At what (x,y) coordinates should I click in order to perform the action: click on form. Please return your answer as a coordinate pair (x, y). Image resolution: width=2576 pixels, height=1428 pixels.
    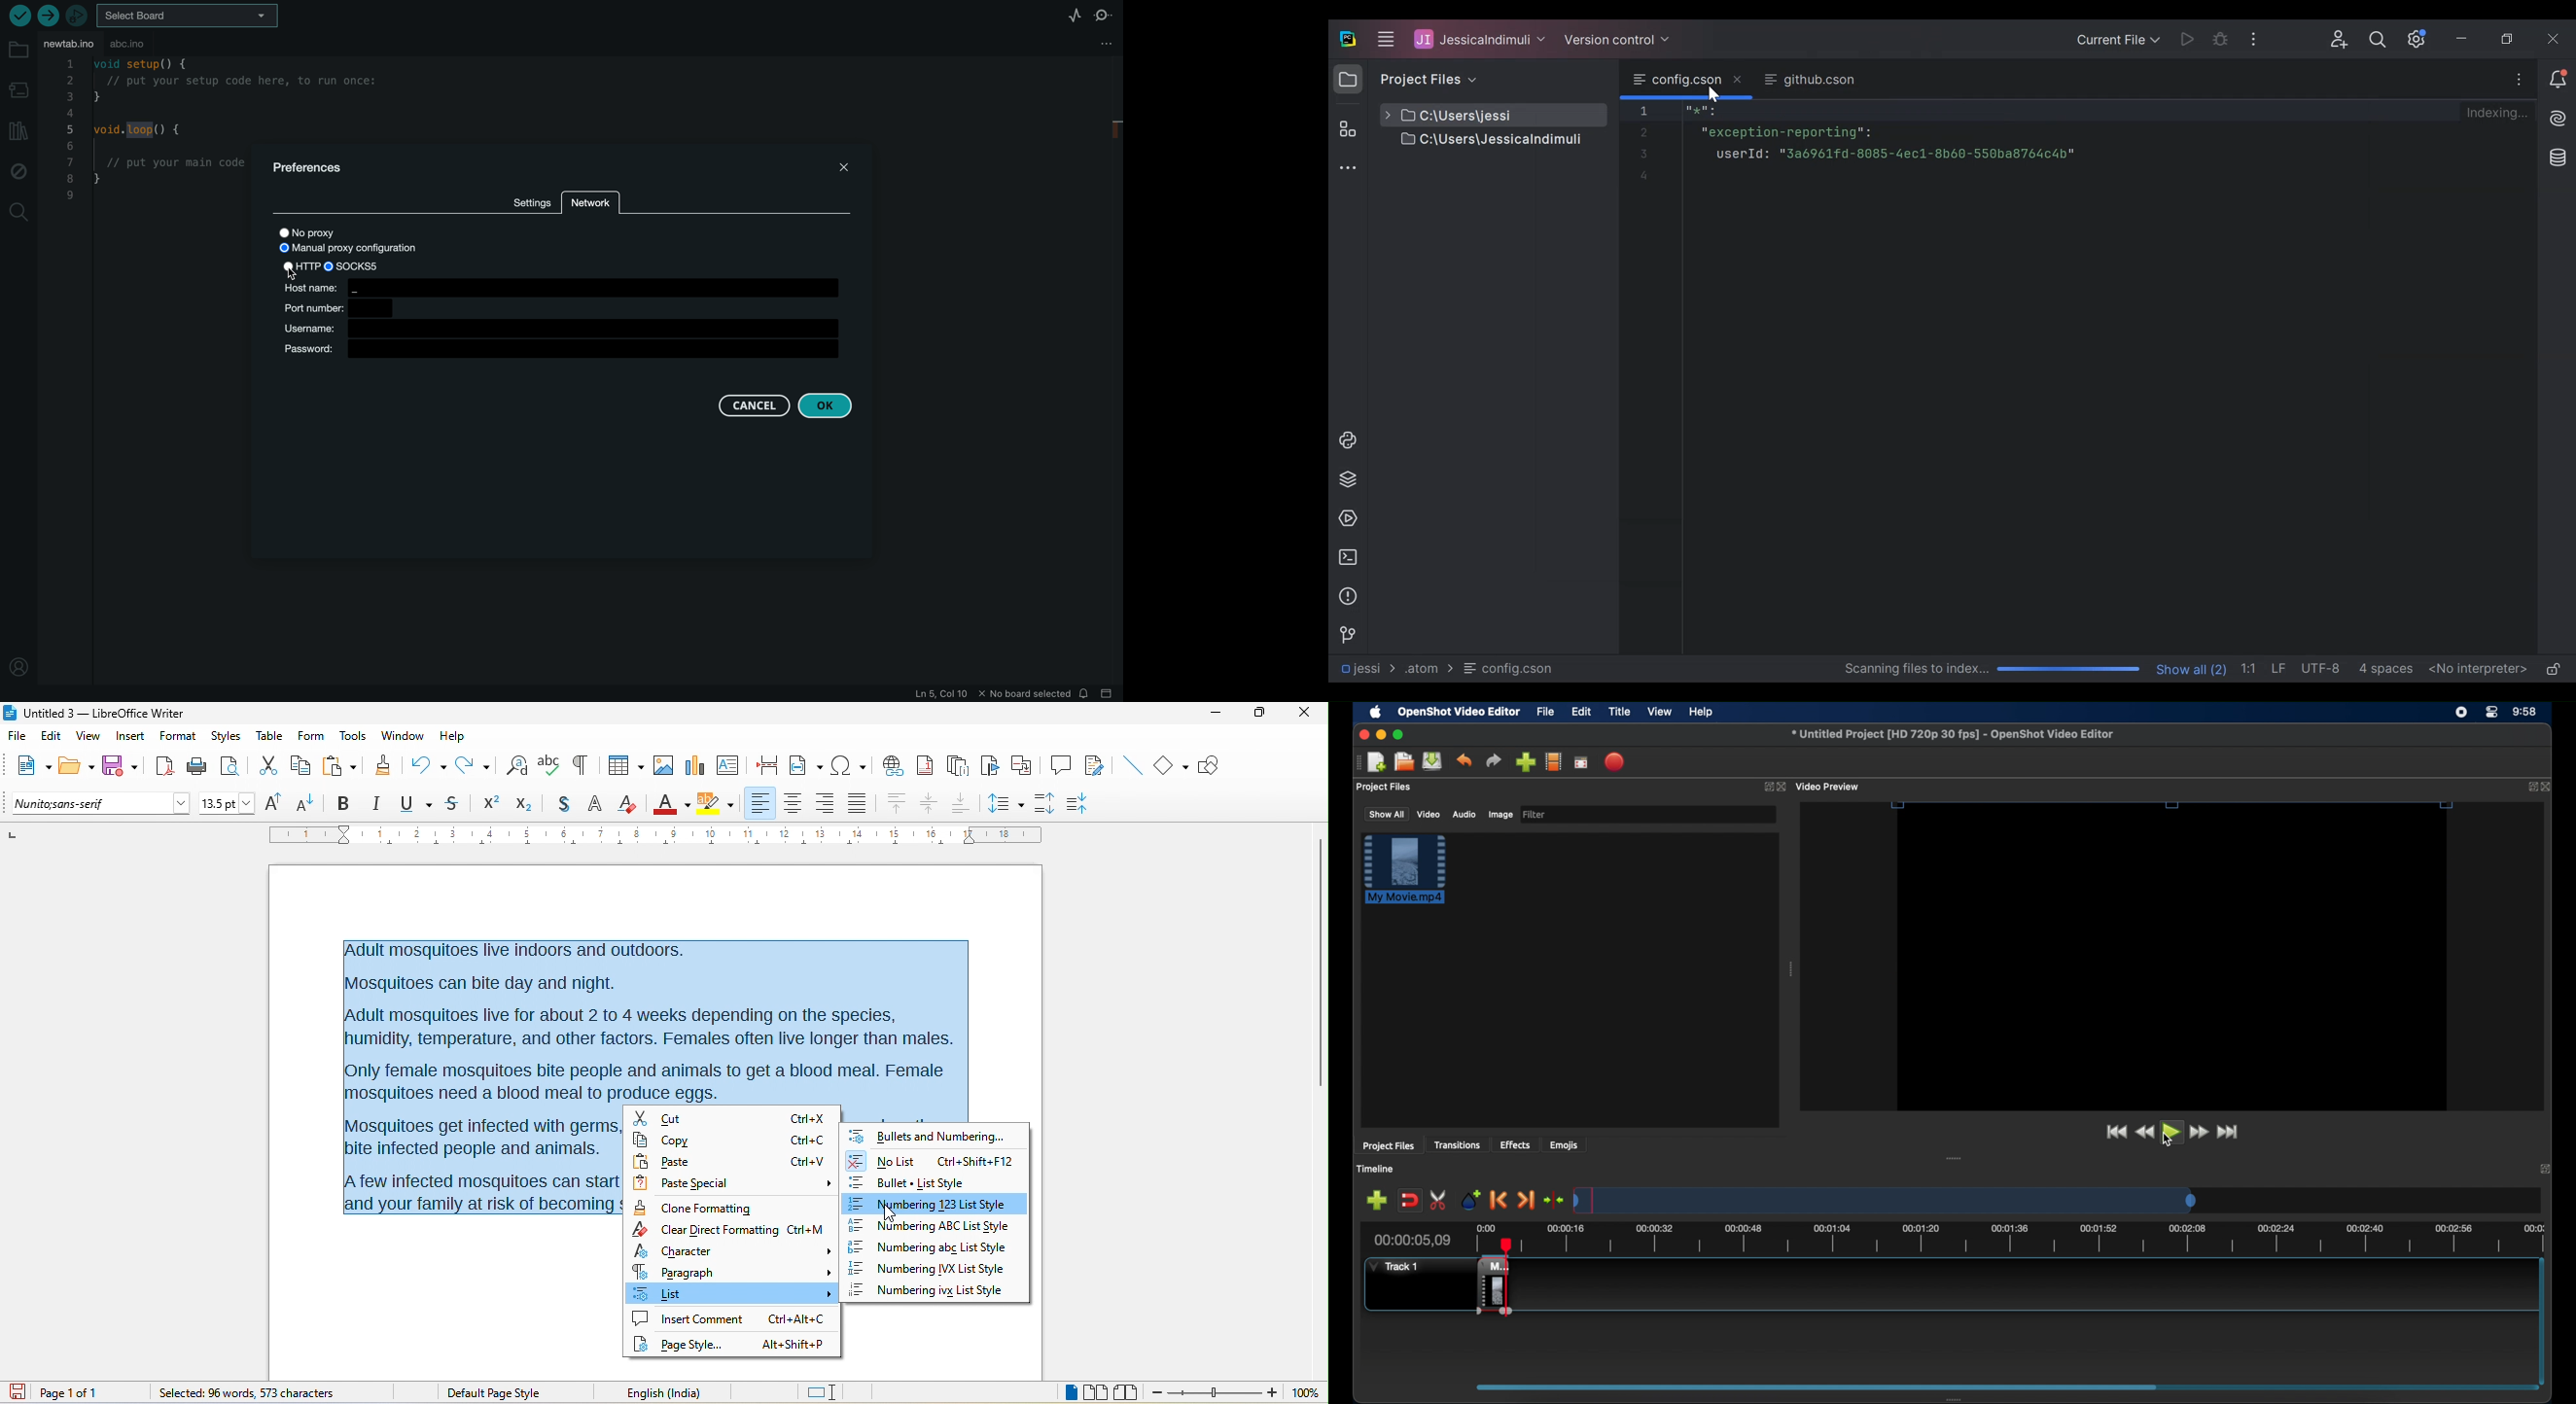
    Looking at the image, I should click on (312, 737).